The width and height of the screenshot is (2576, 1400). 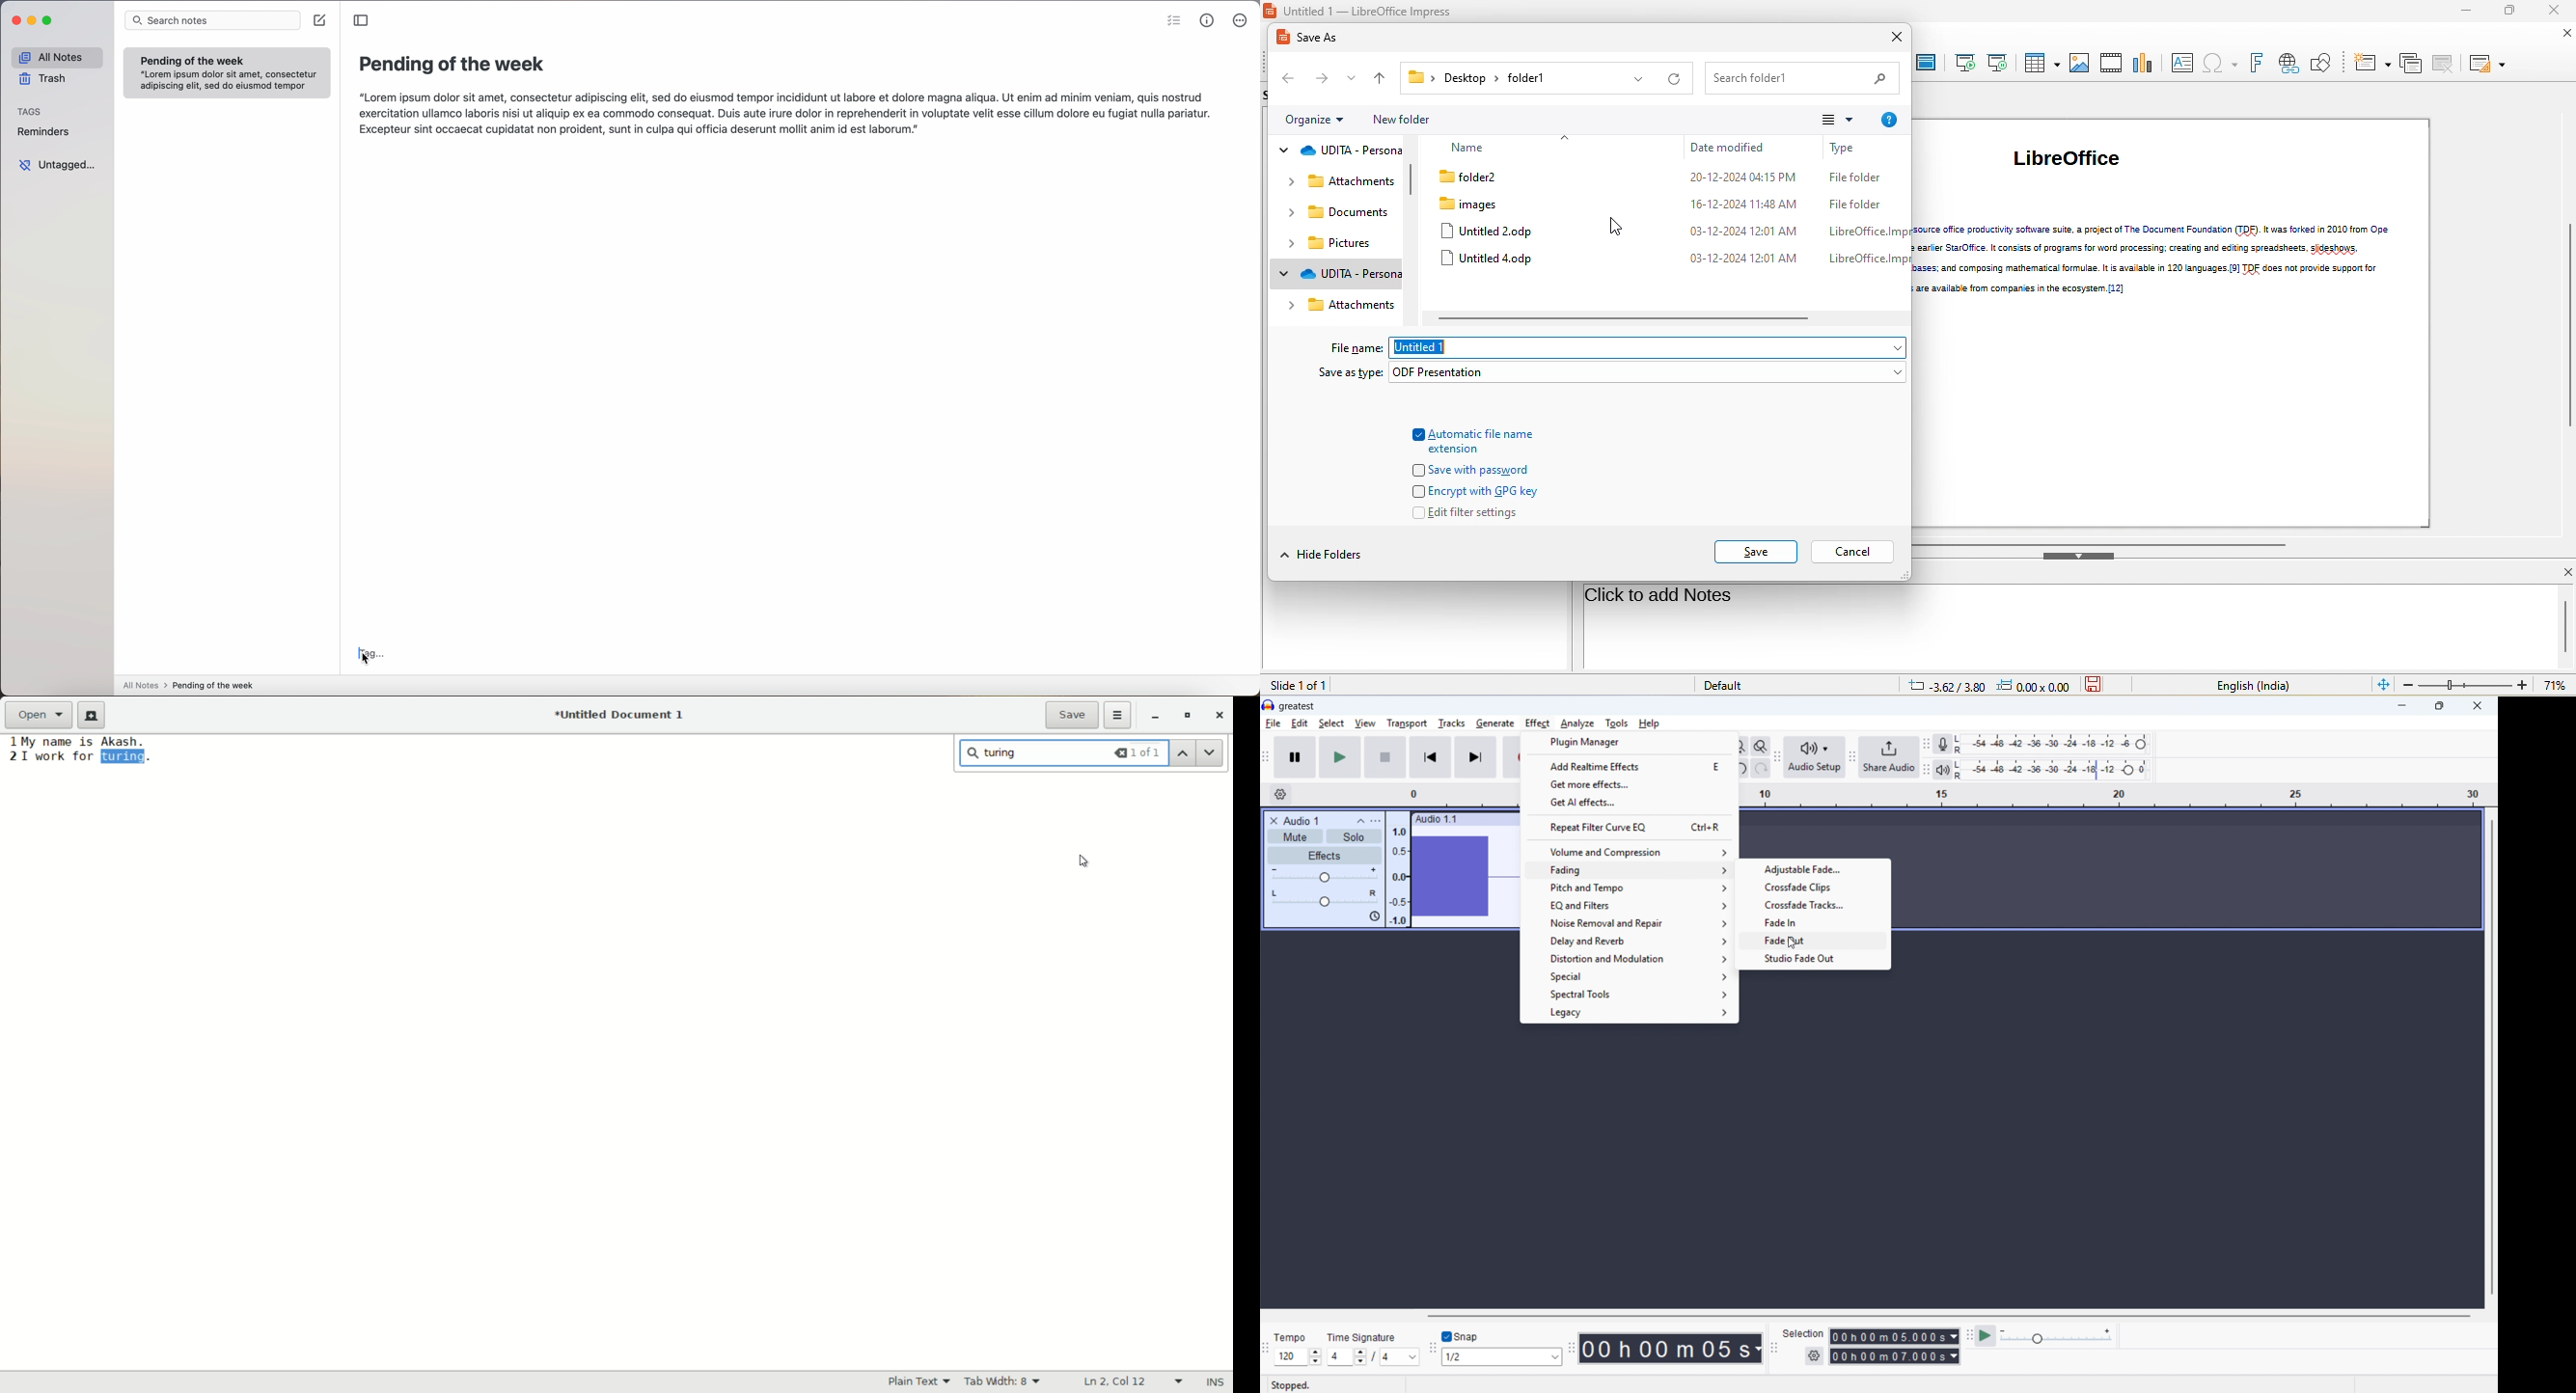 I want to click on special character, so click(x=2219, y=65).